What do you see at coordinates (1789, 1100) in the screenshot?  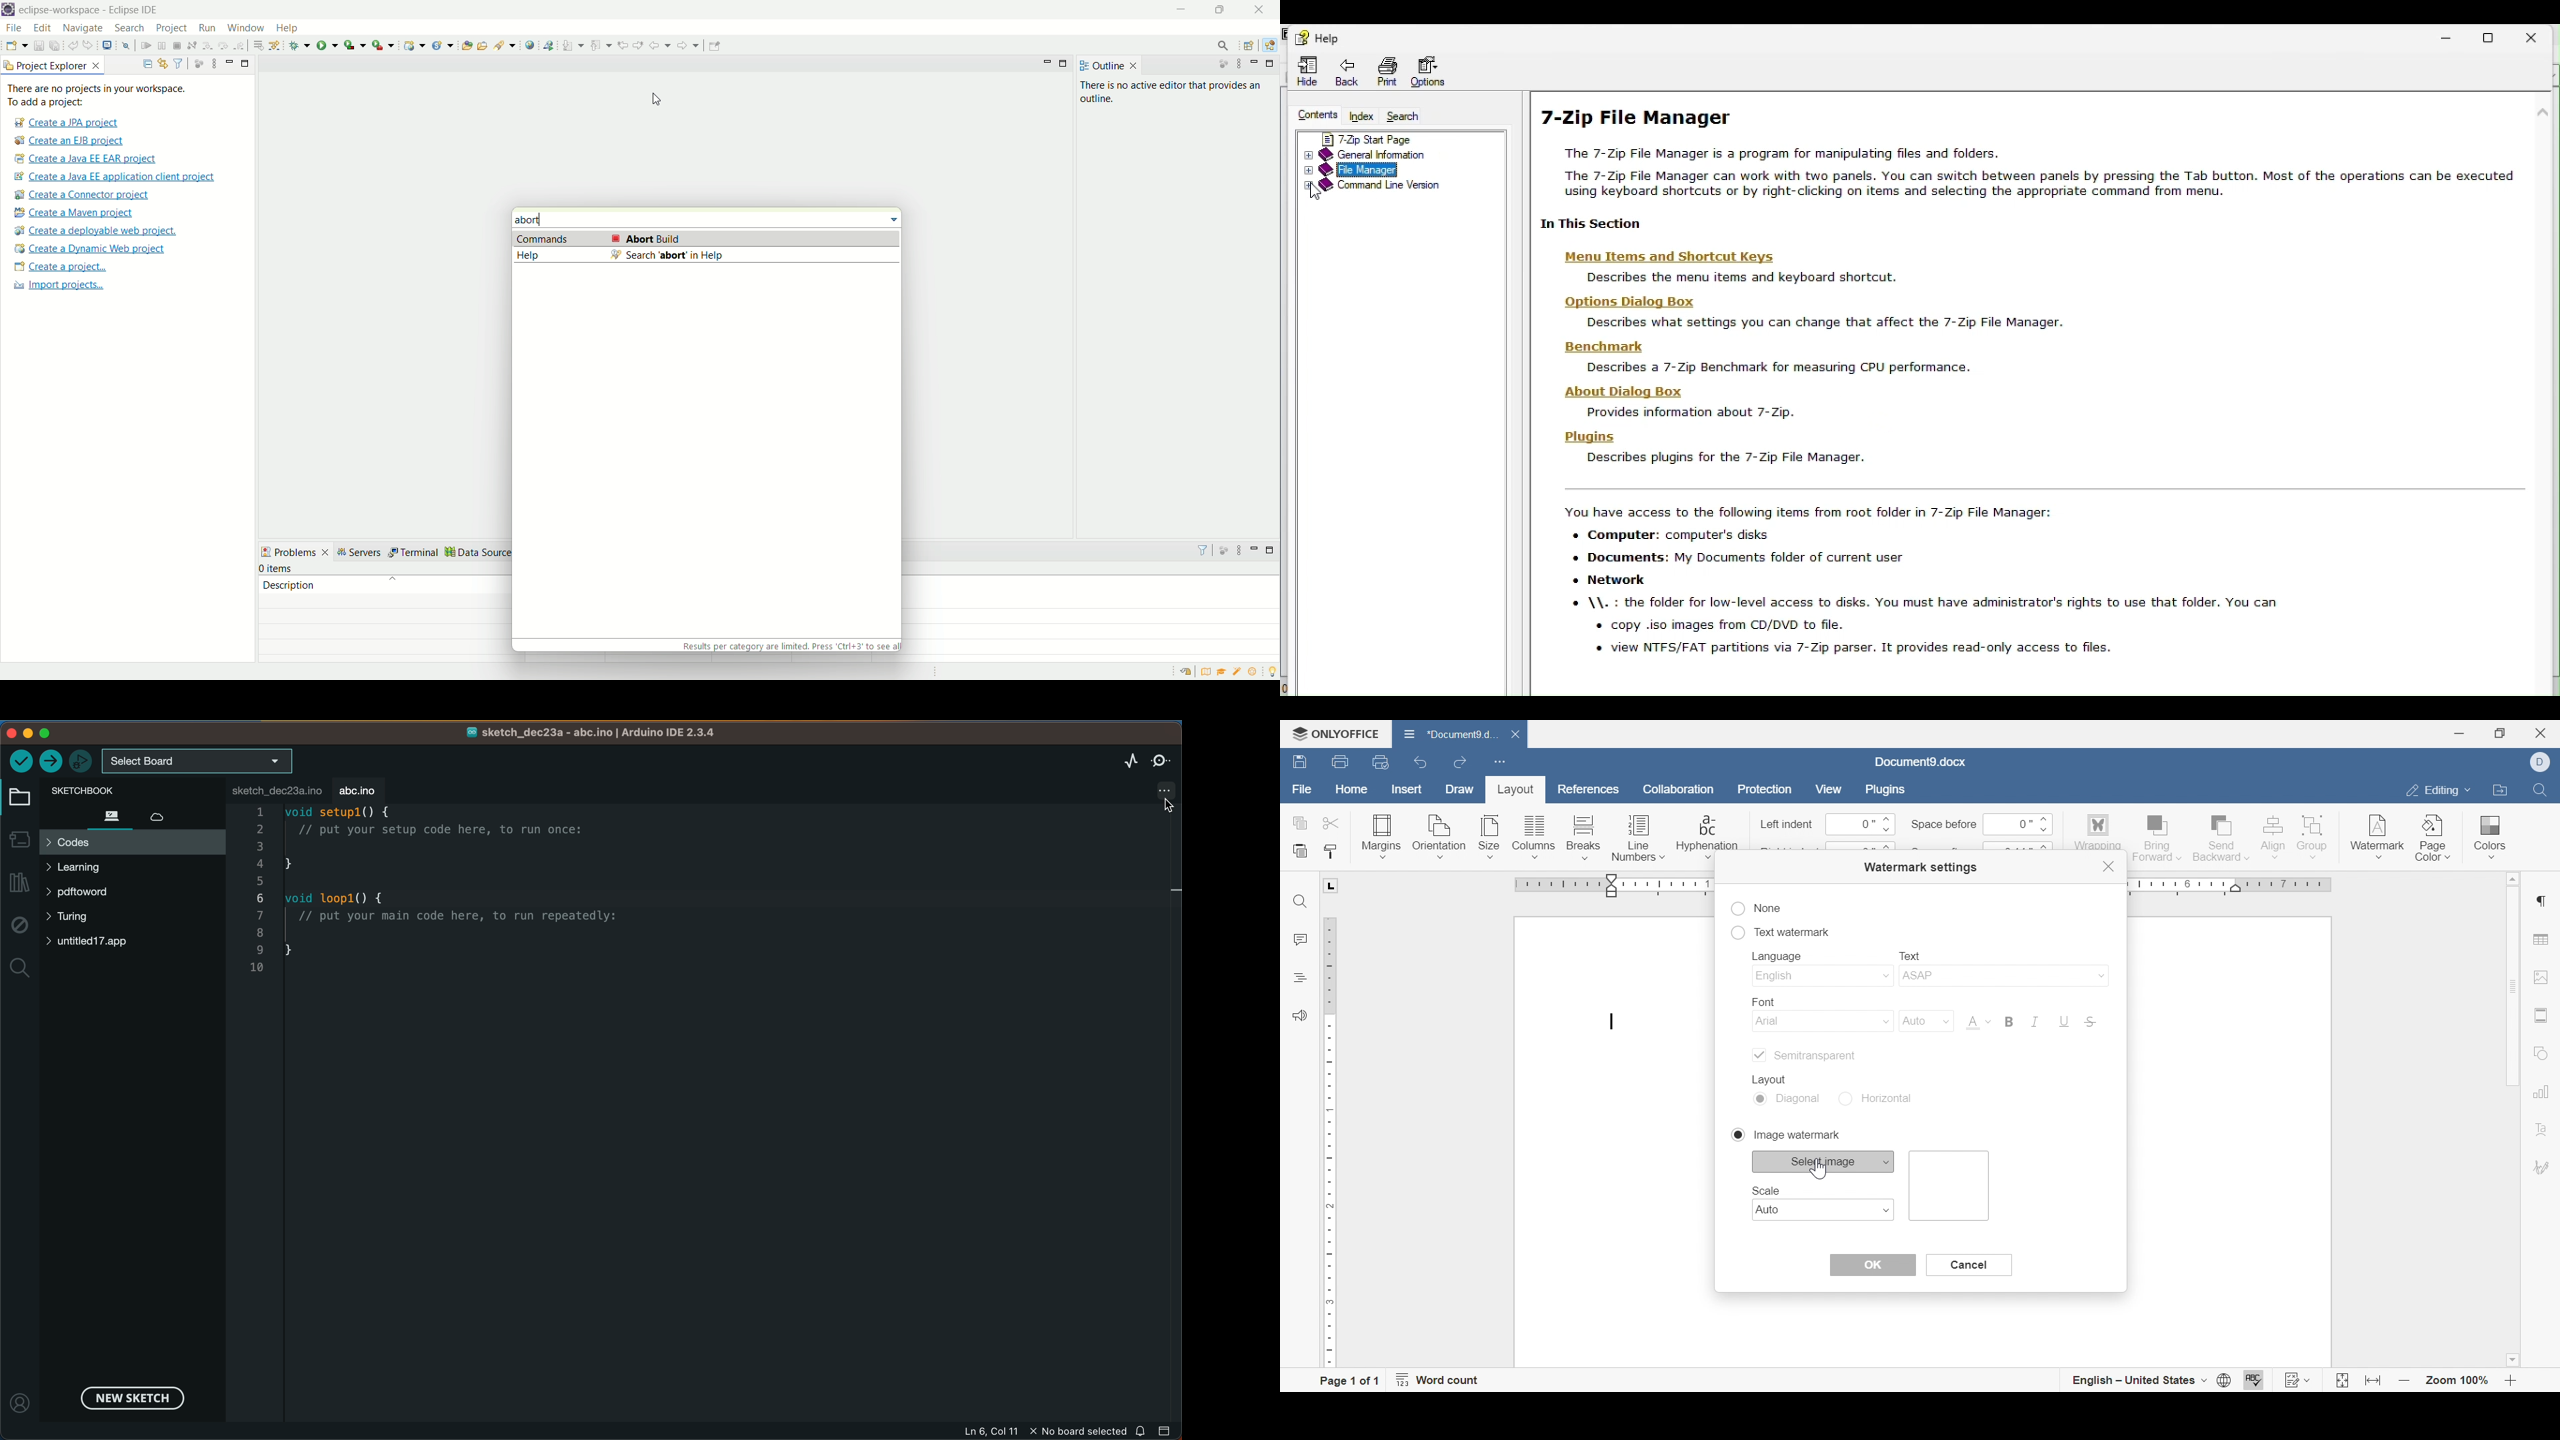 I see `diagonal` at bounding box center [1789, 1100].